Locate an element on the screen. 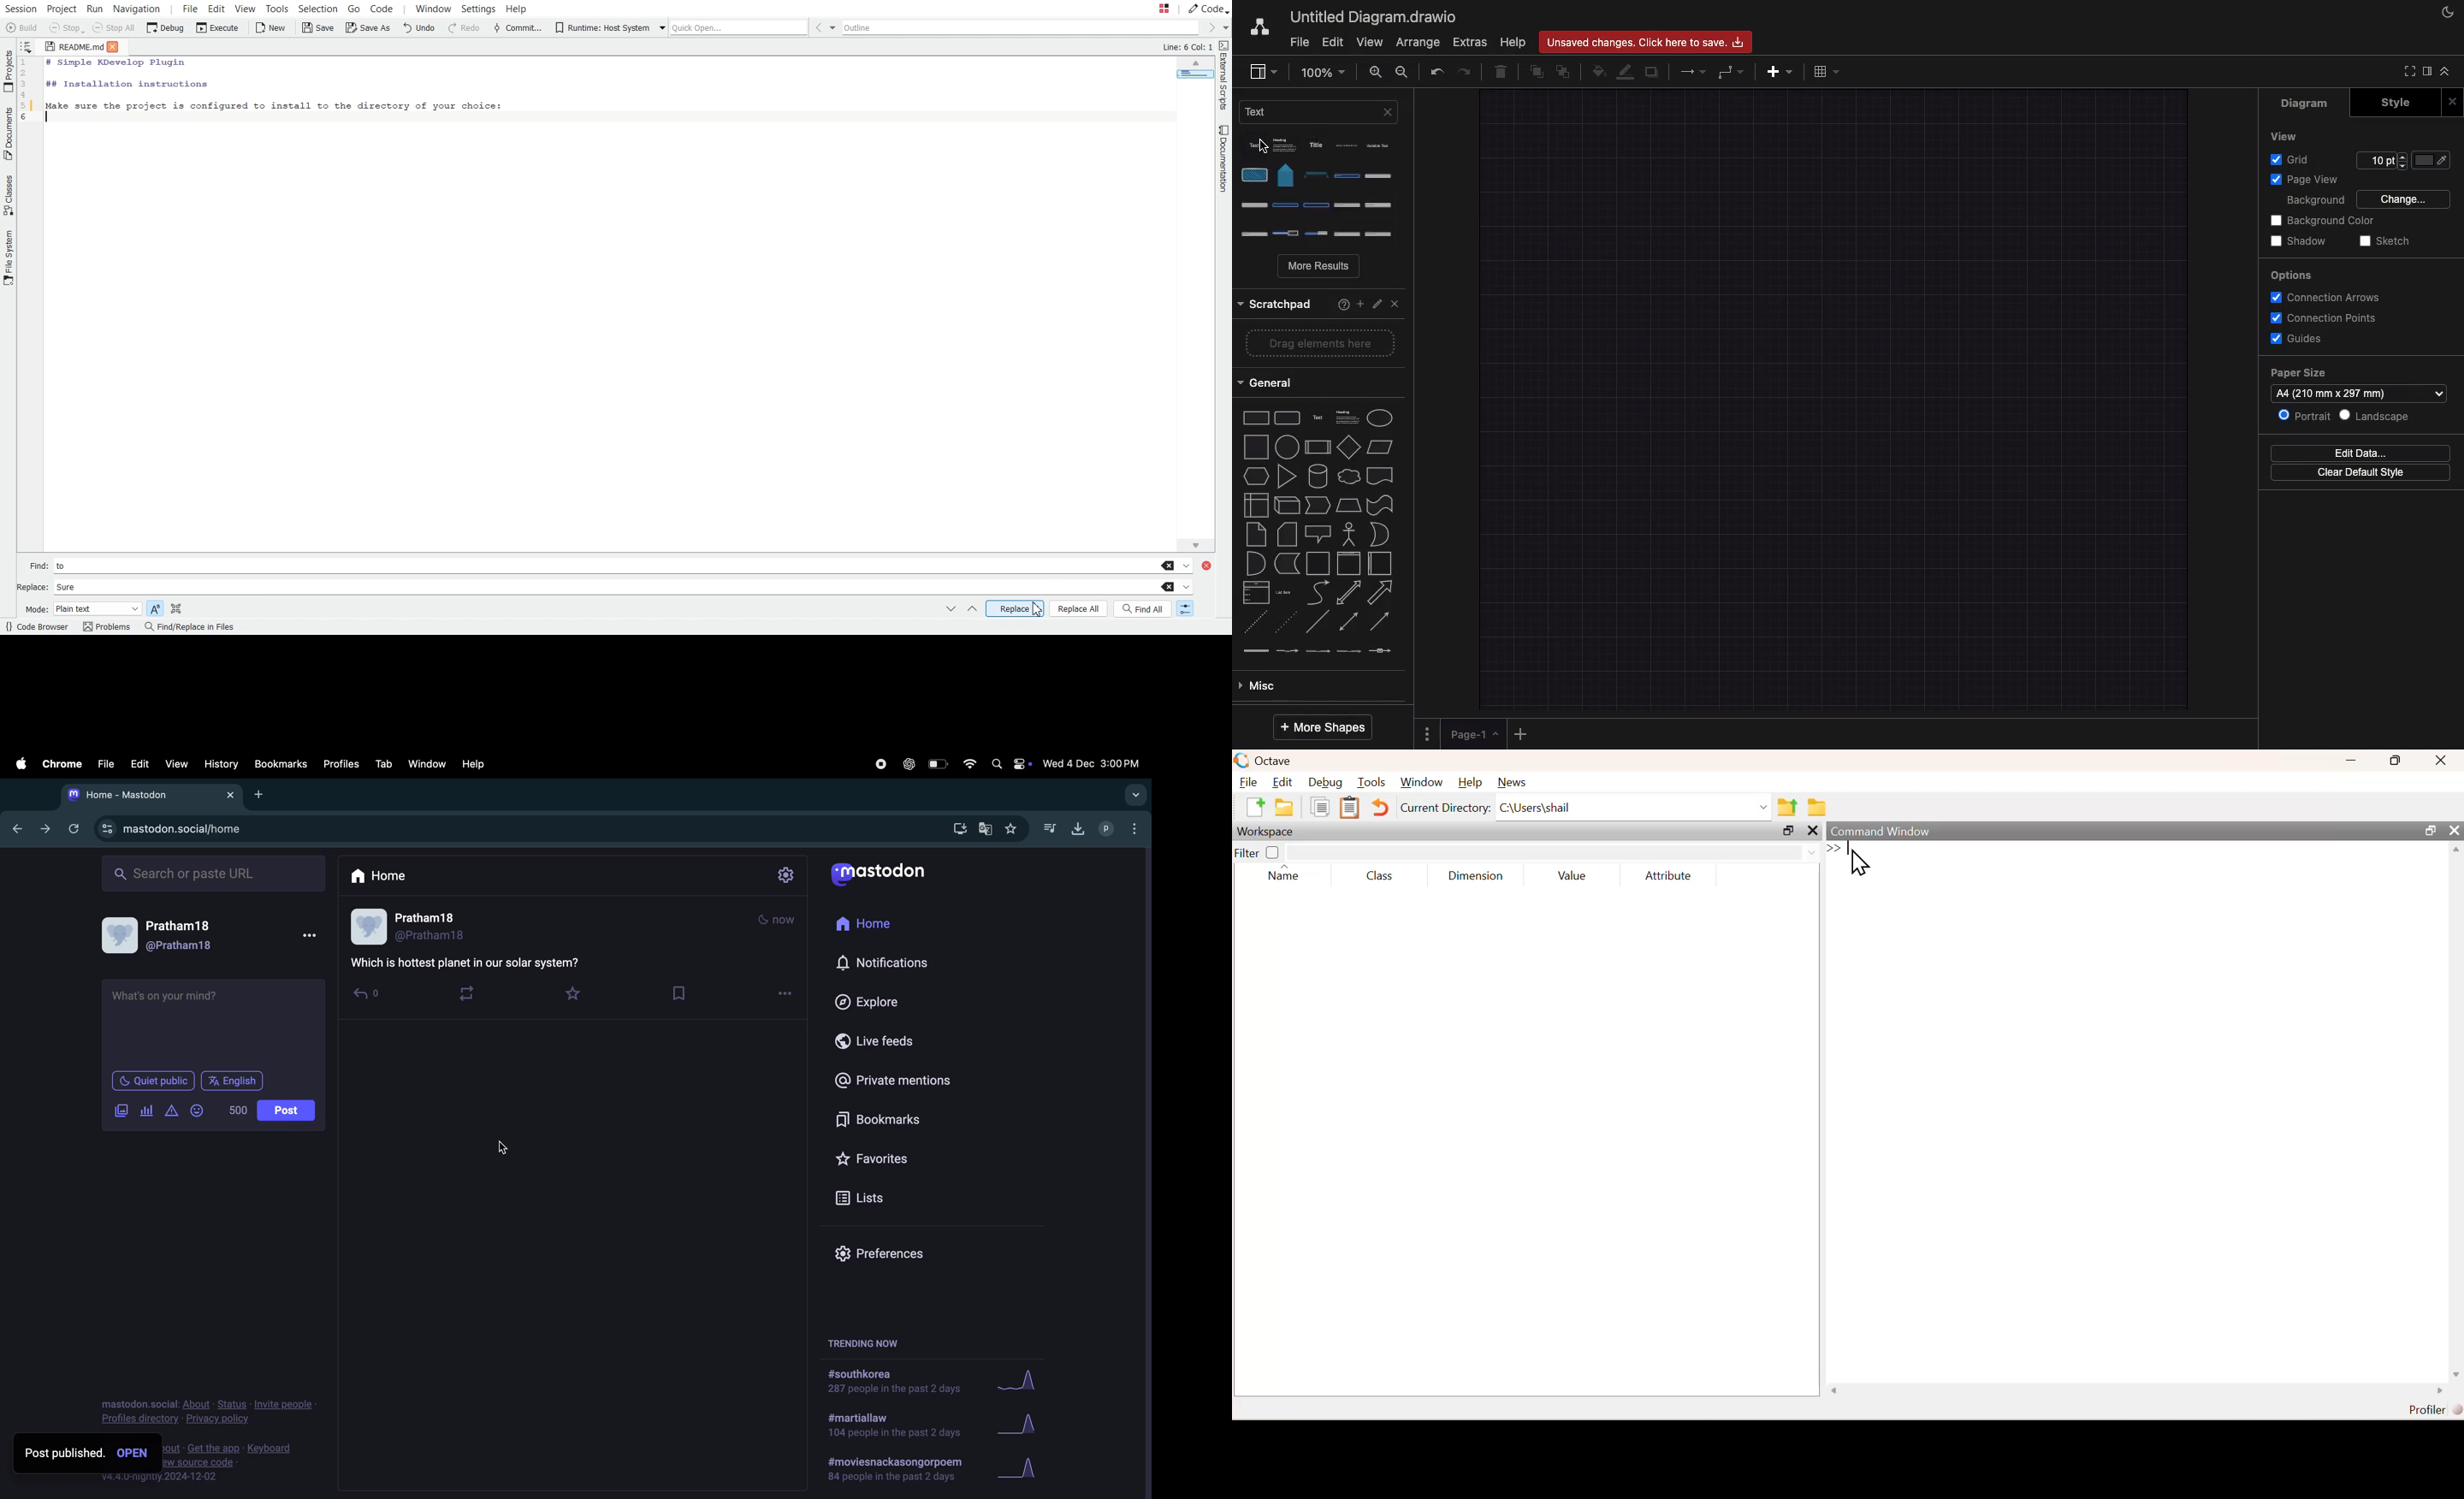 The height and width of the screenshot is (1512, 2464). live feeds is located at coordinates (885, 1039).